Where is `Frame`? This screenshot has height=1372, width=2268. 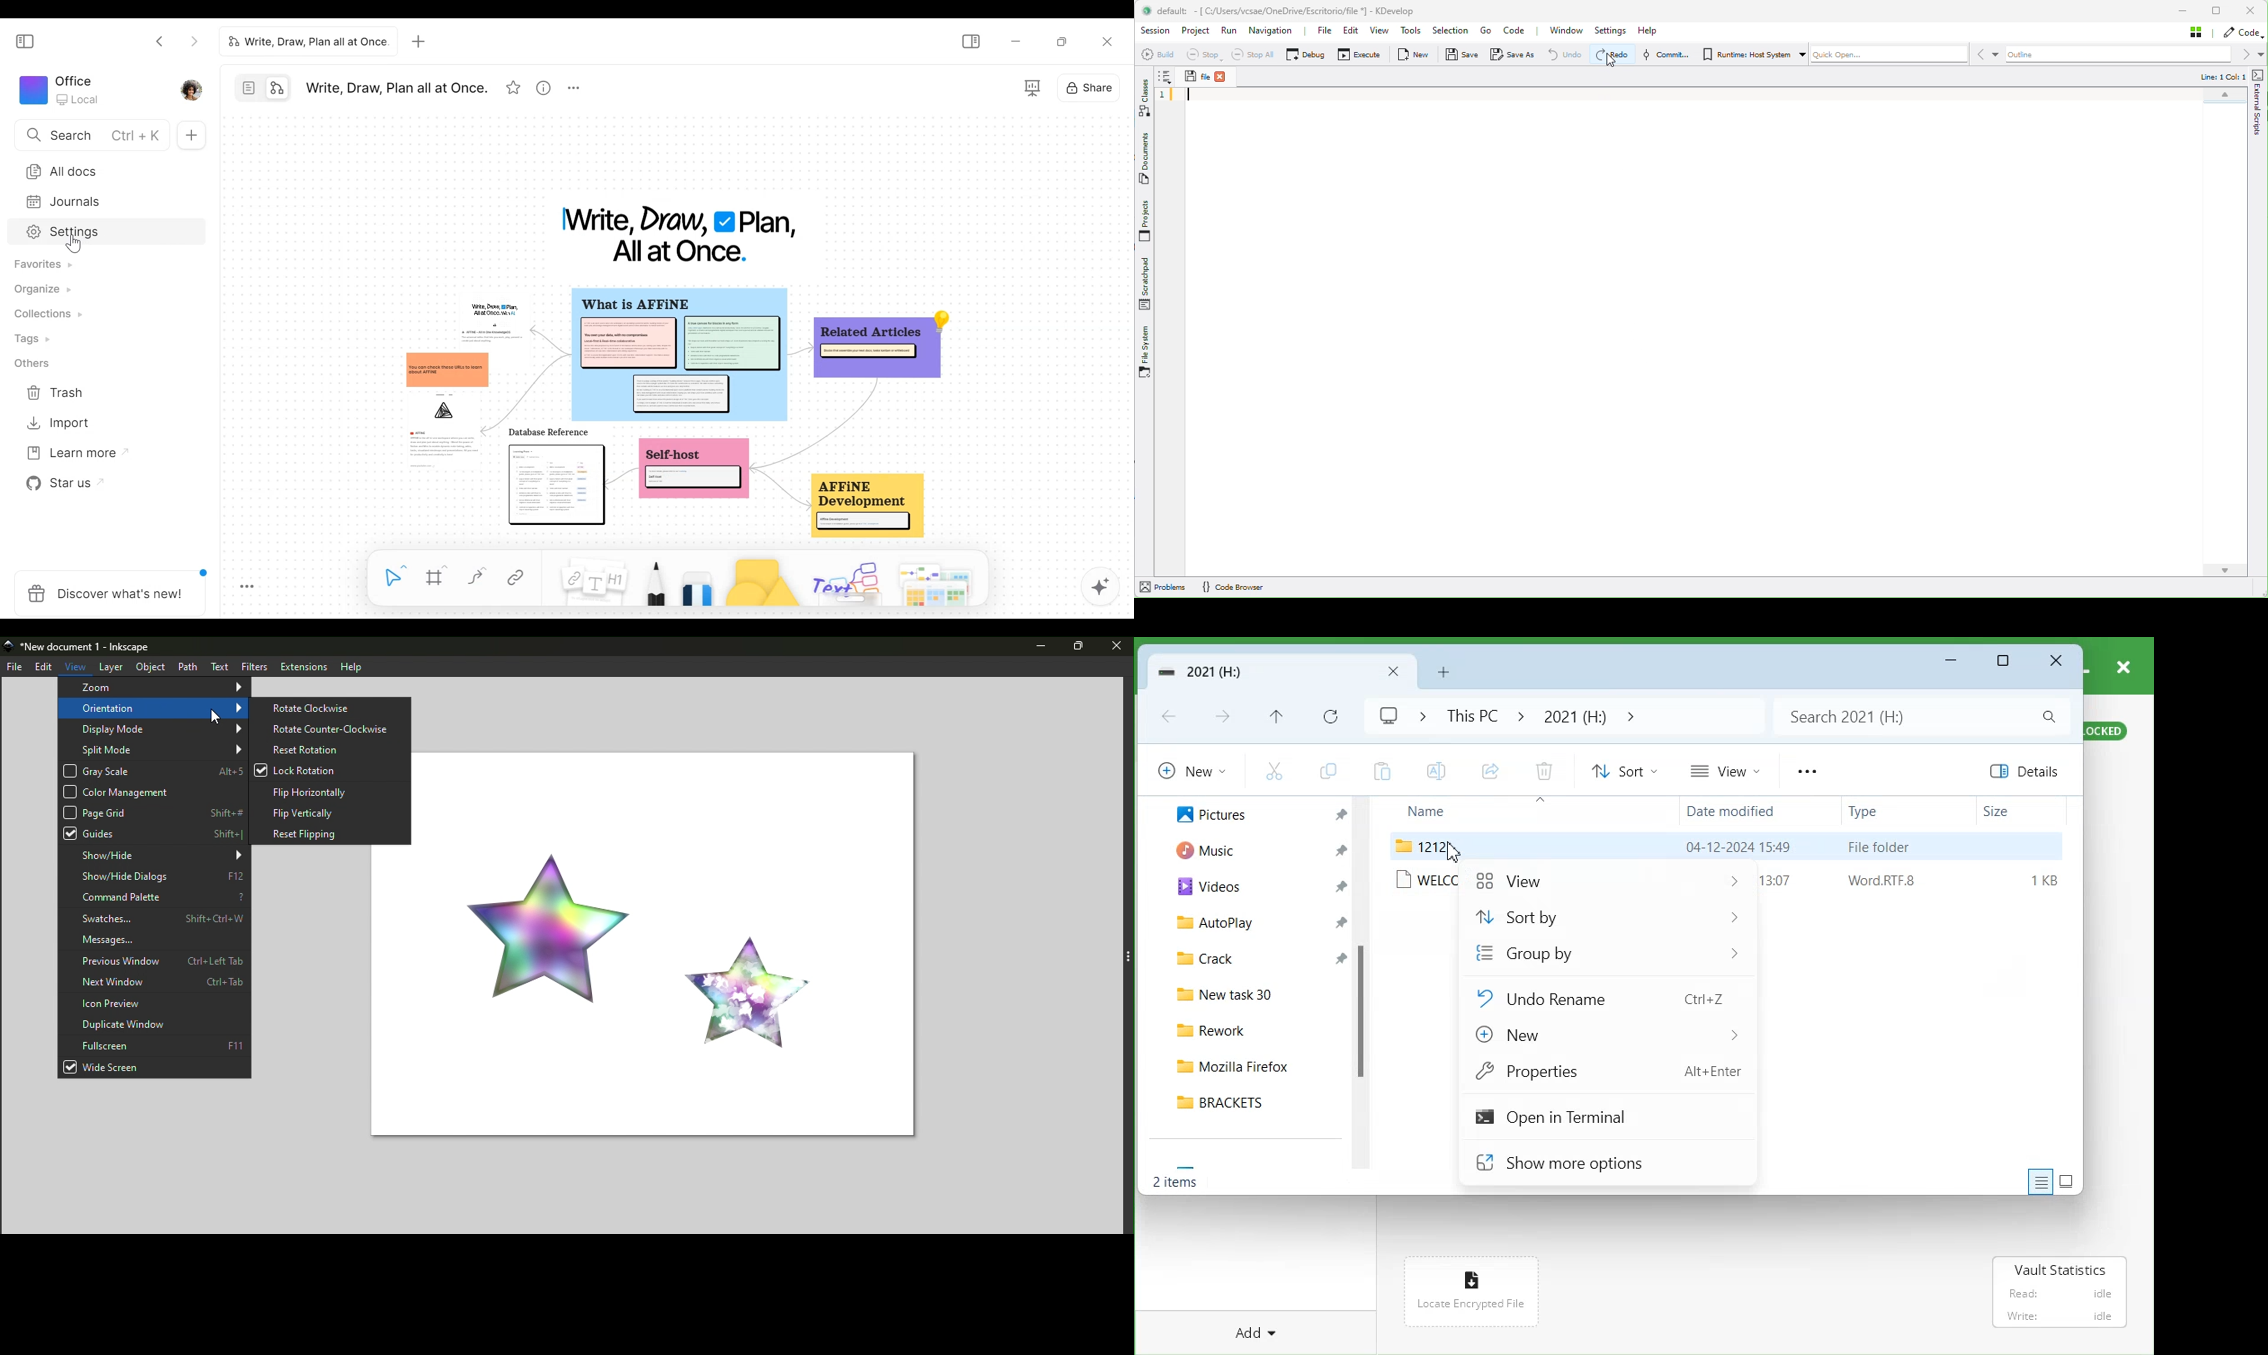 Frame is located at coordinates (436, 577).